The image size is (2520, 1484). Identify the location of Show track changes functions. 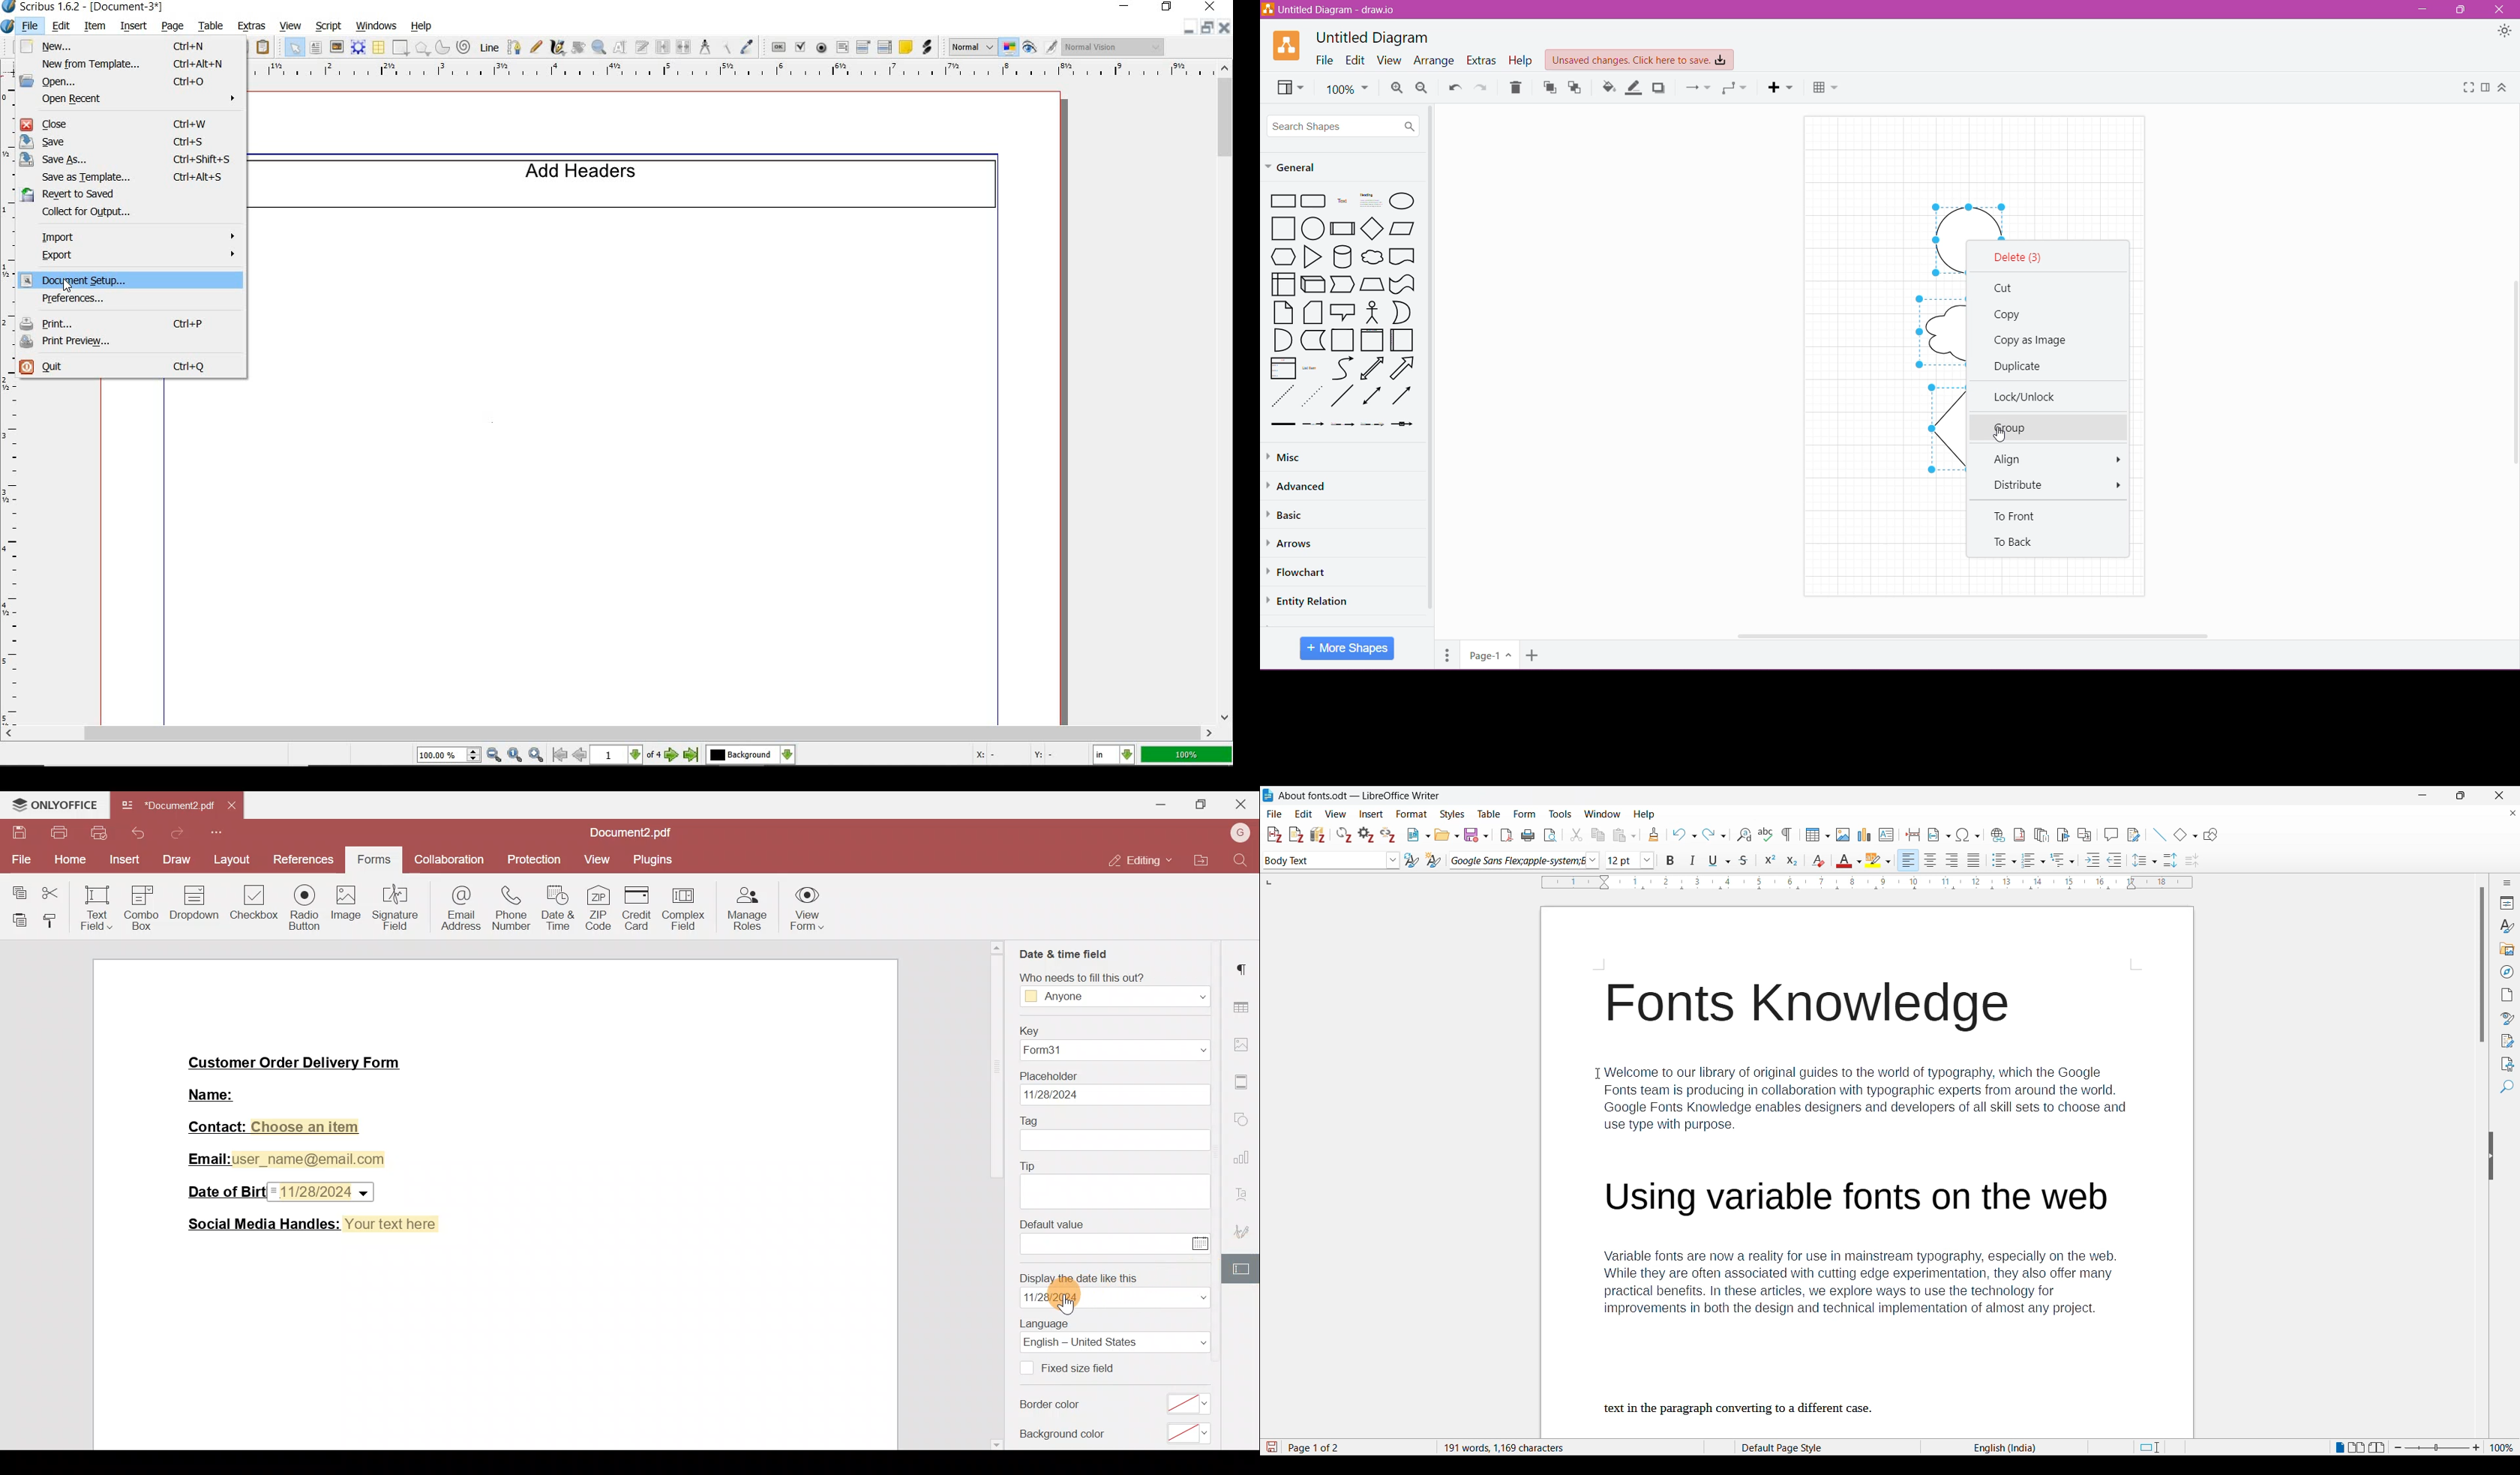
(2133, 835).